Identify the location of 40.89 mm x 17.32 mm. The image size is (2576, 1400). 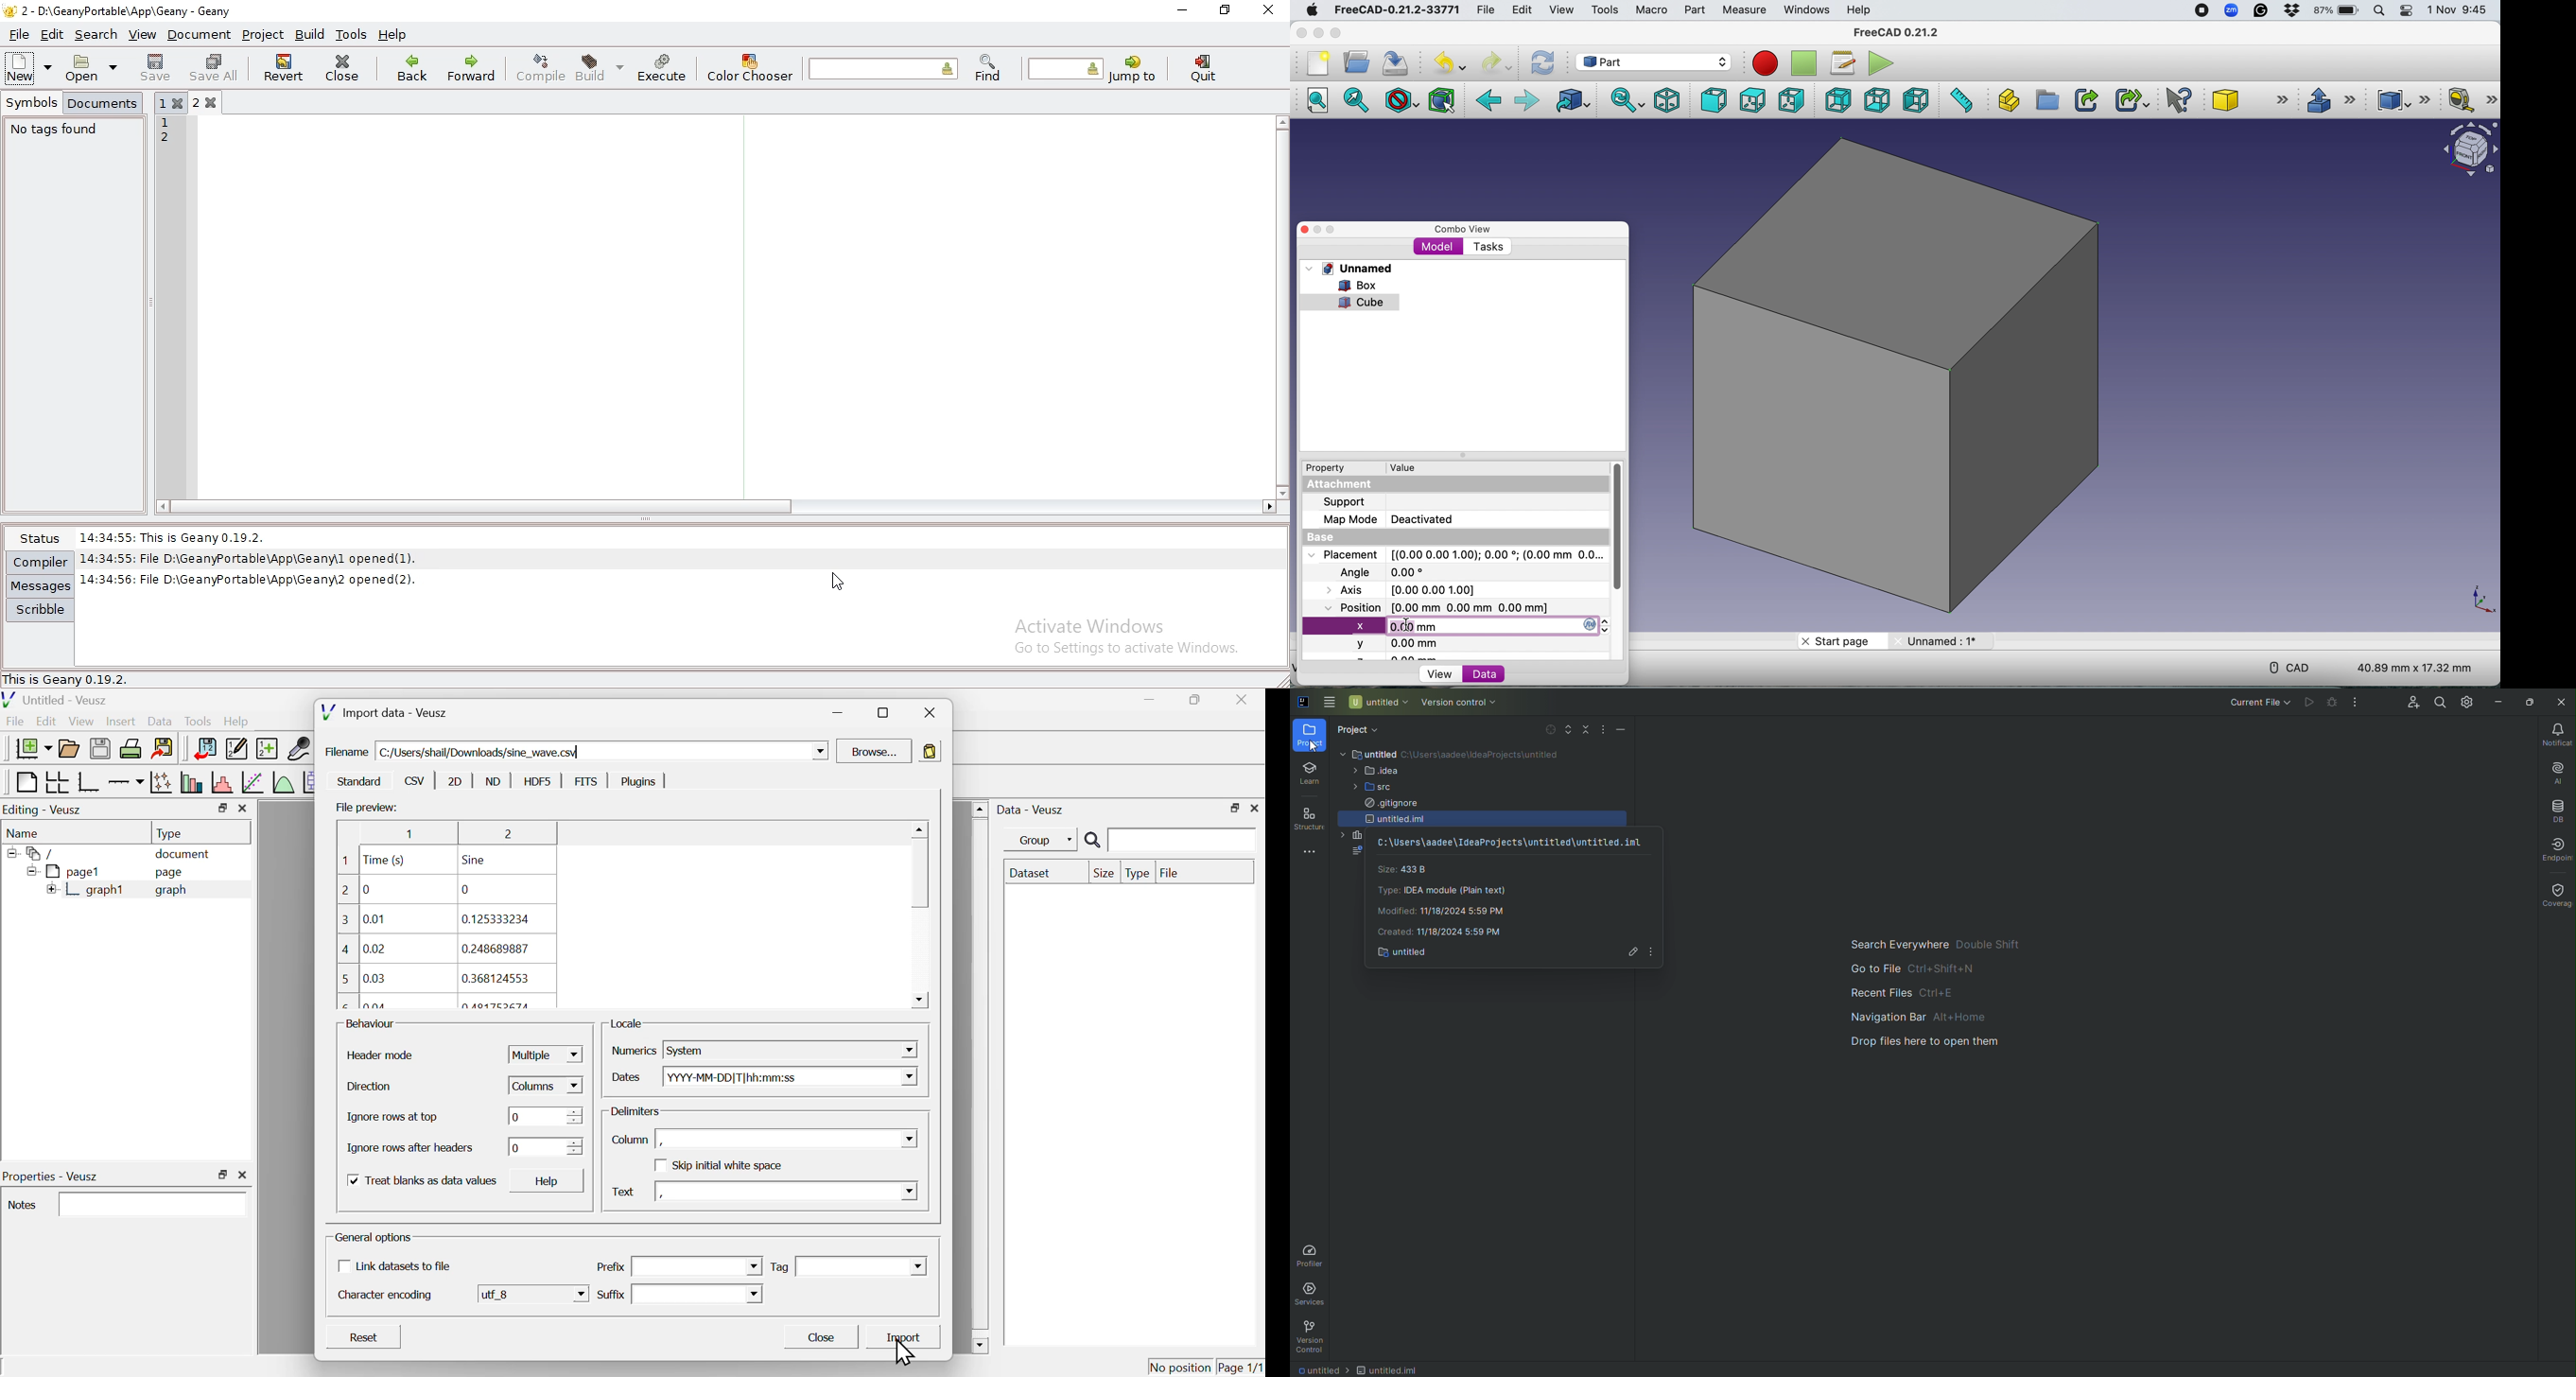
(2408, 666).